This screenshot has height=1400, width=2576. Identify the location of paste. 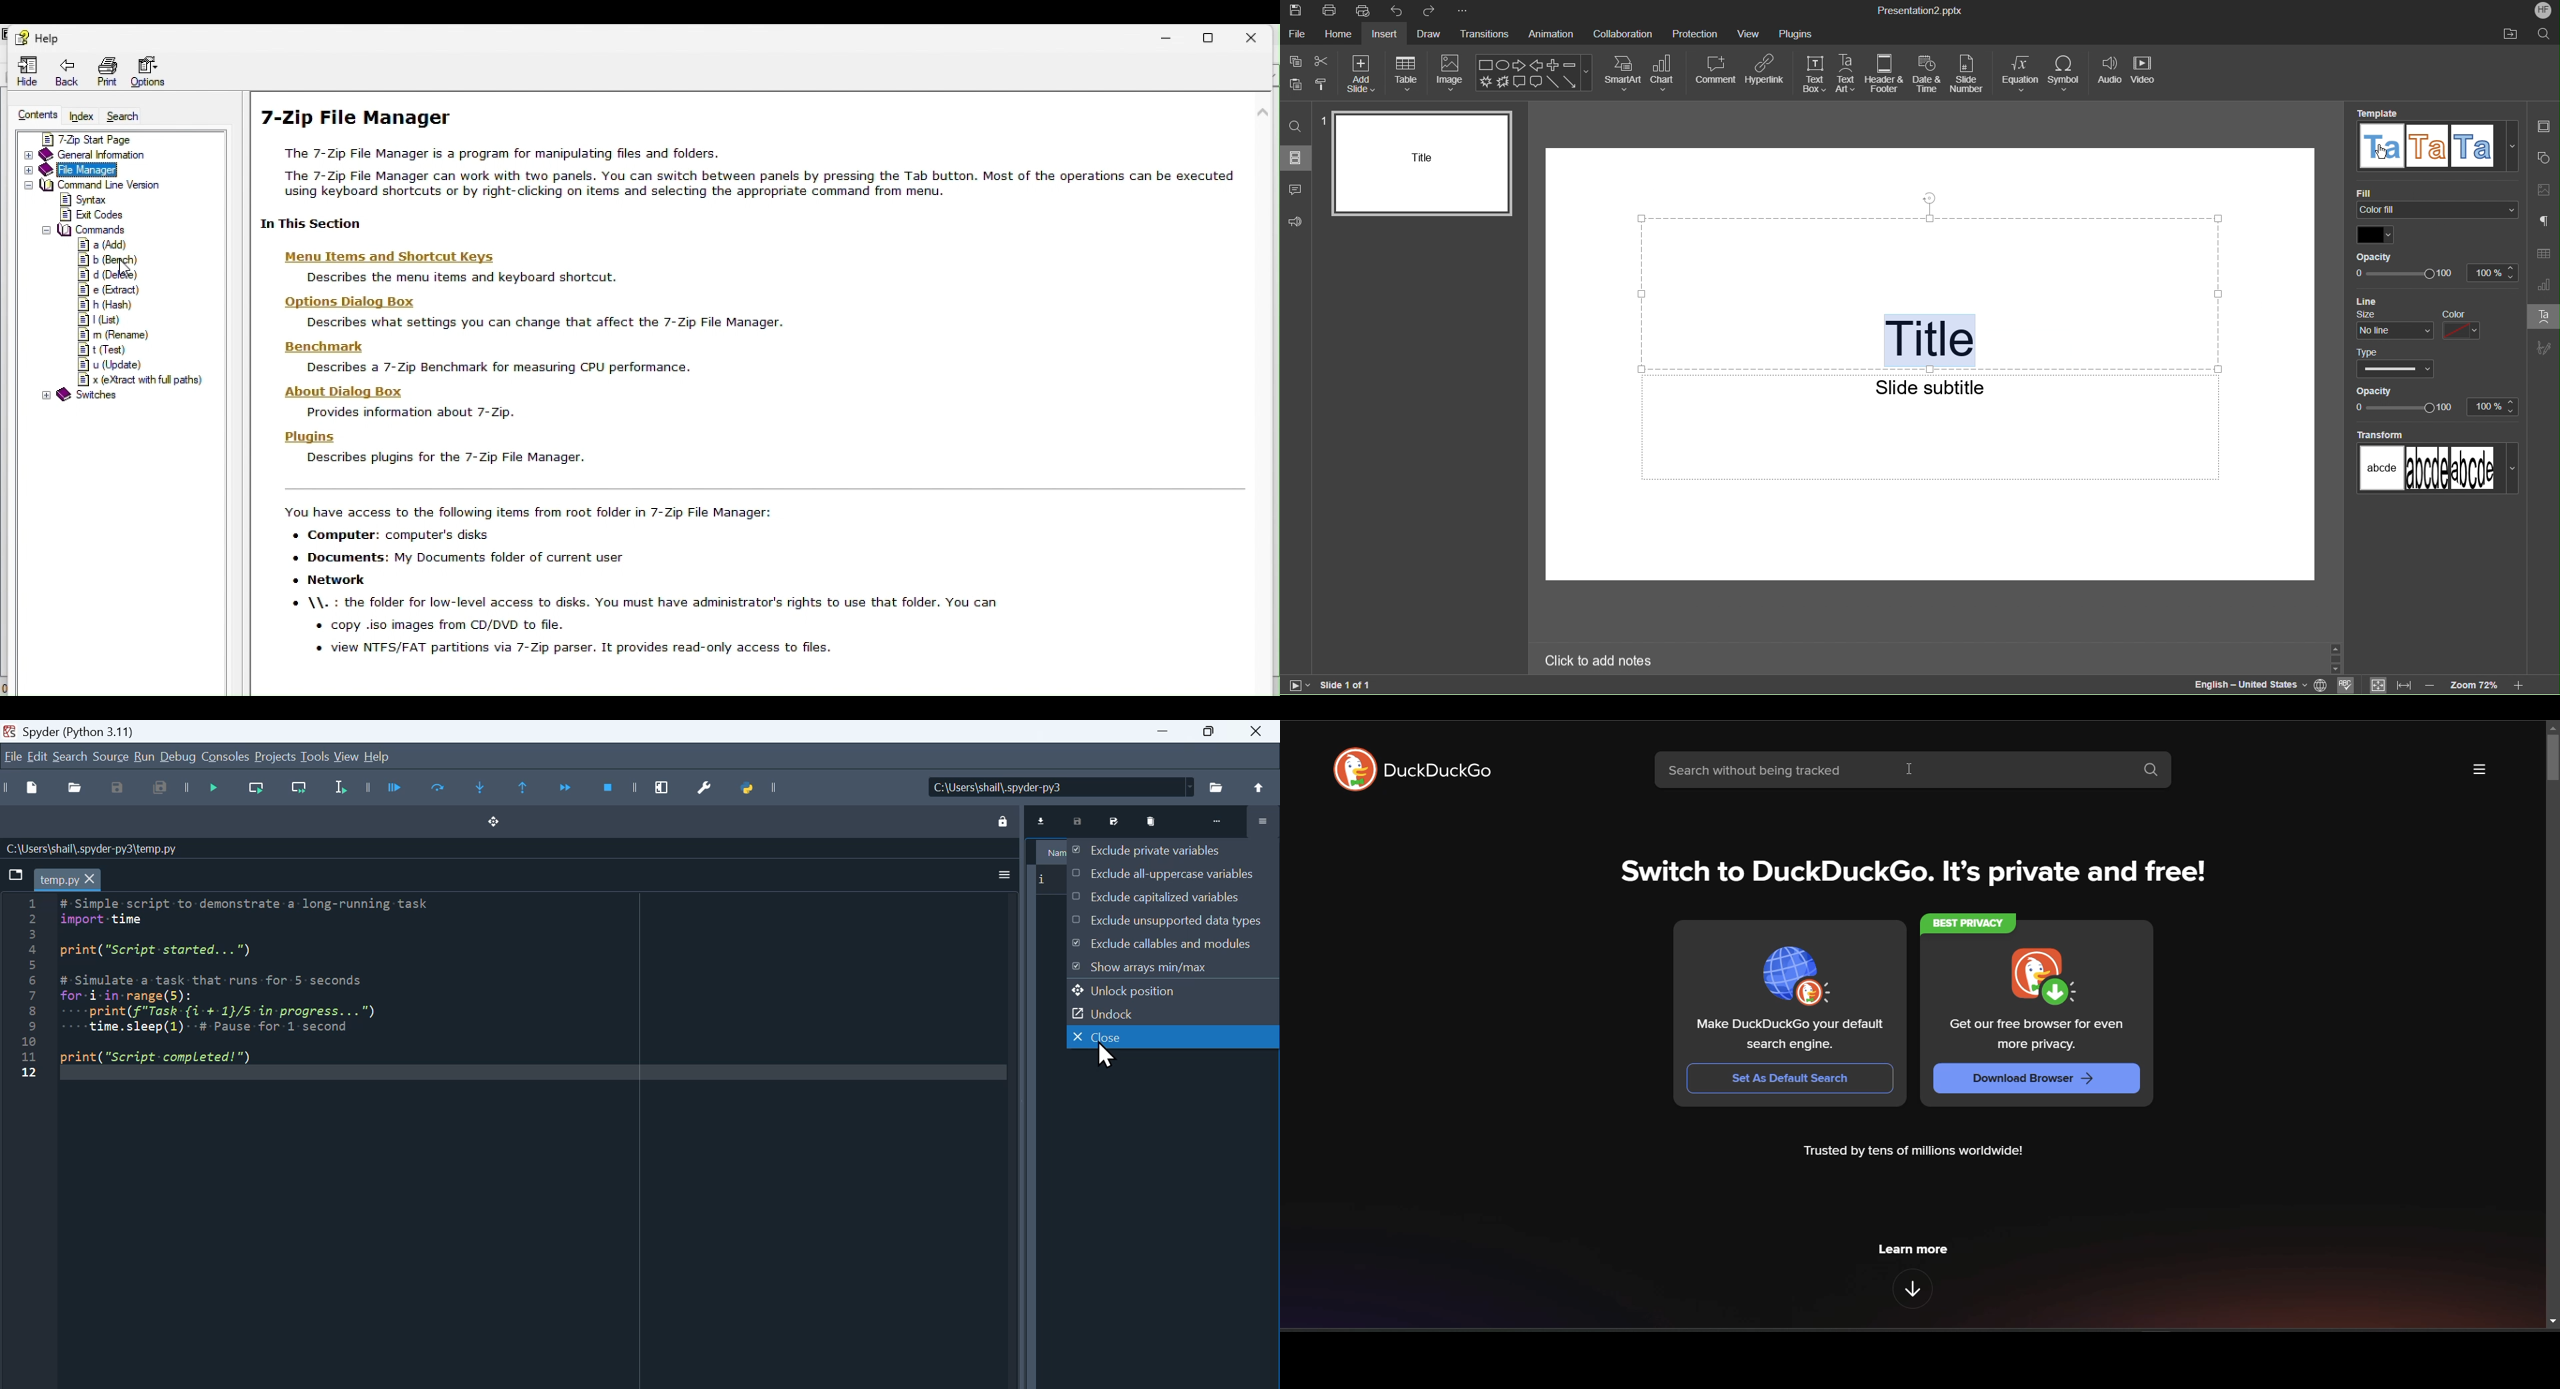
(1295, 85).